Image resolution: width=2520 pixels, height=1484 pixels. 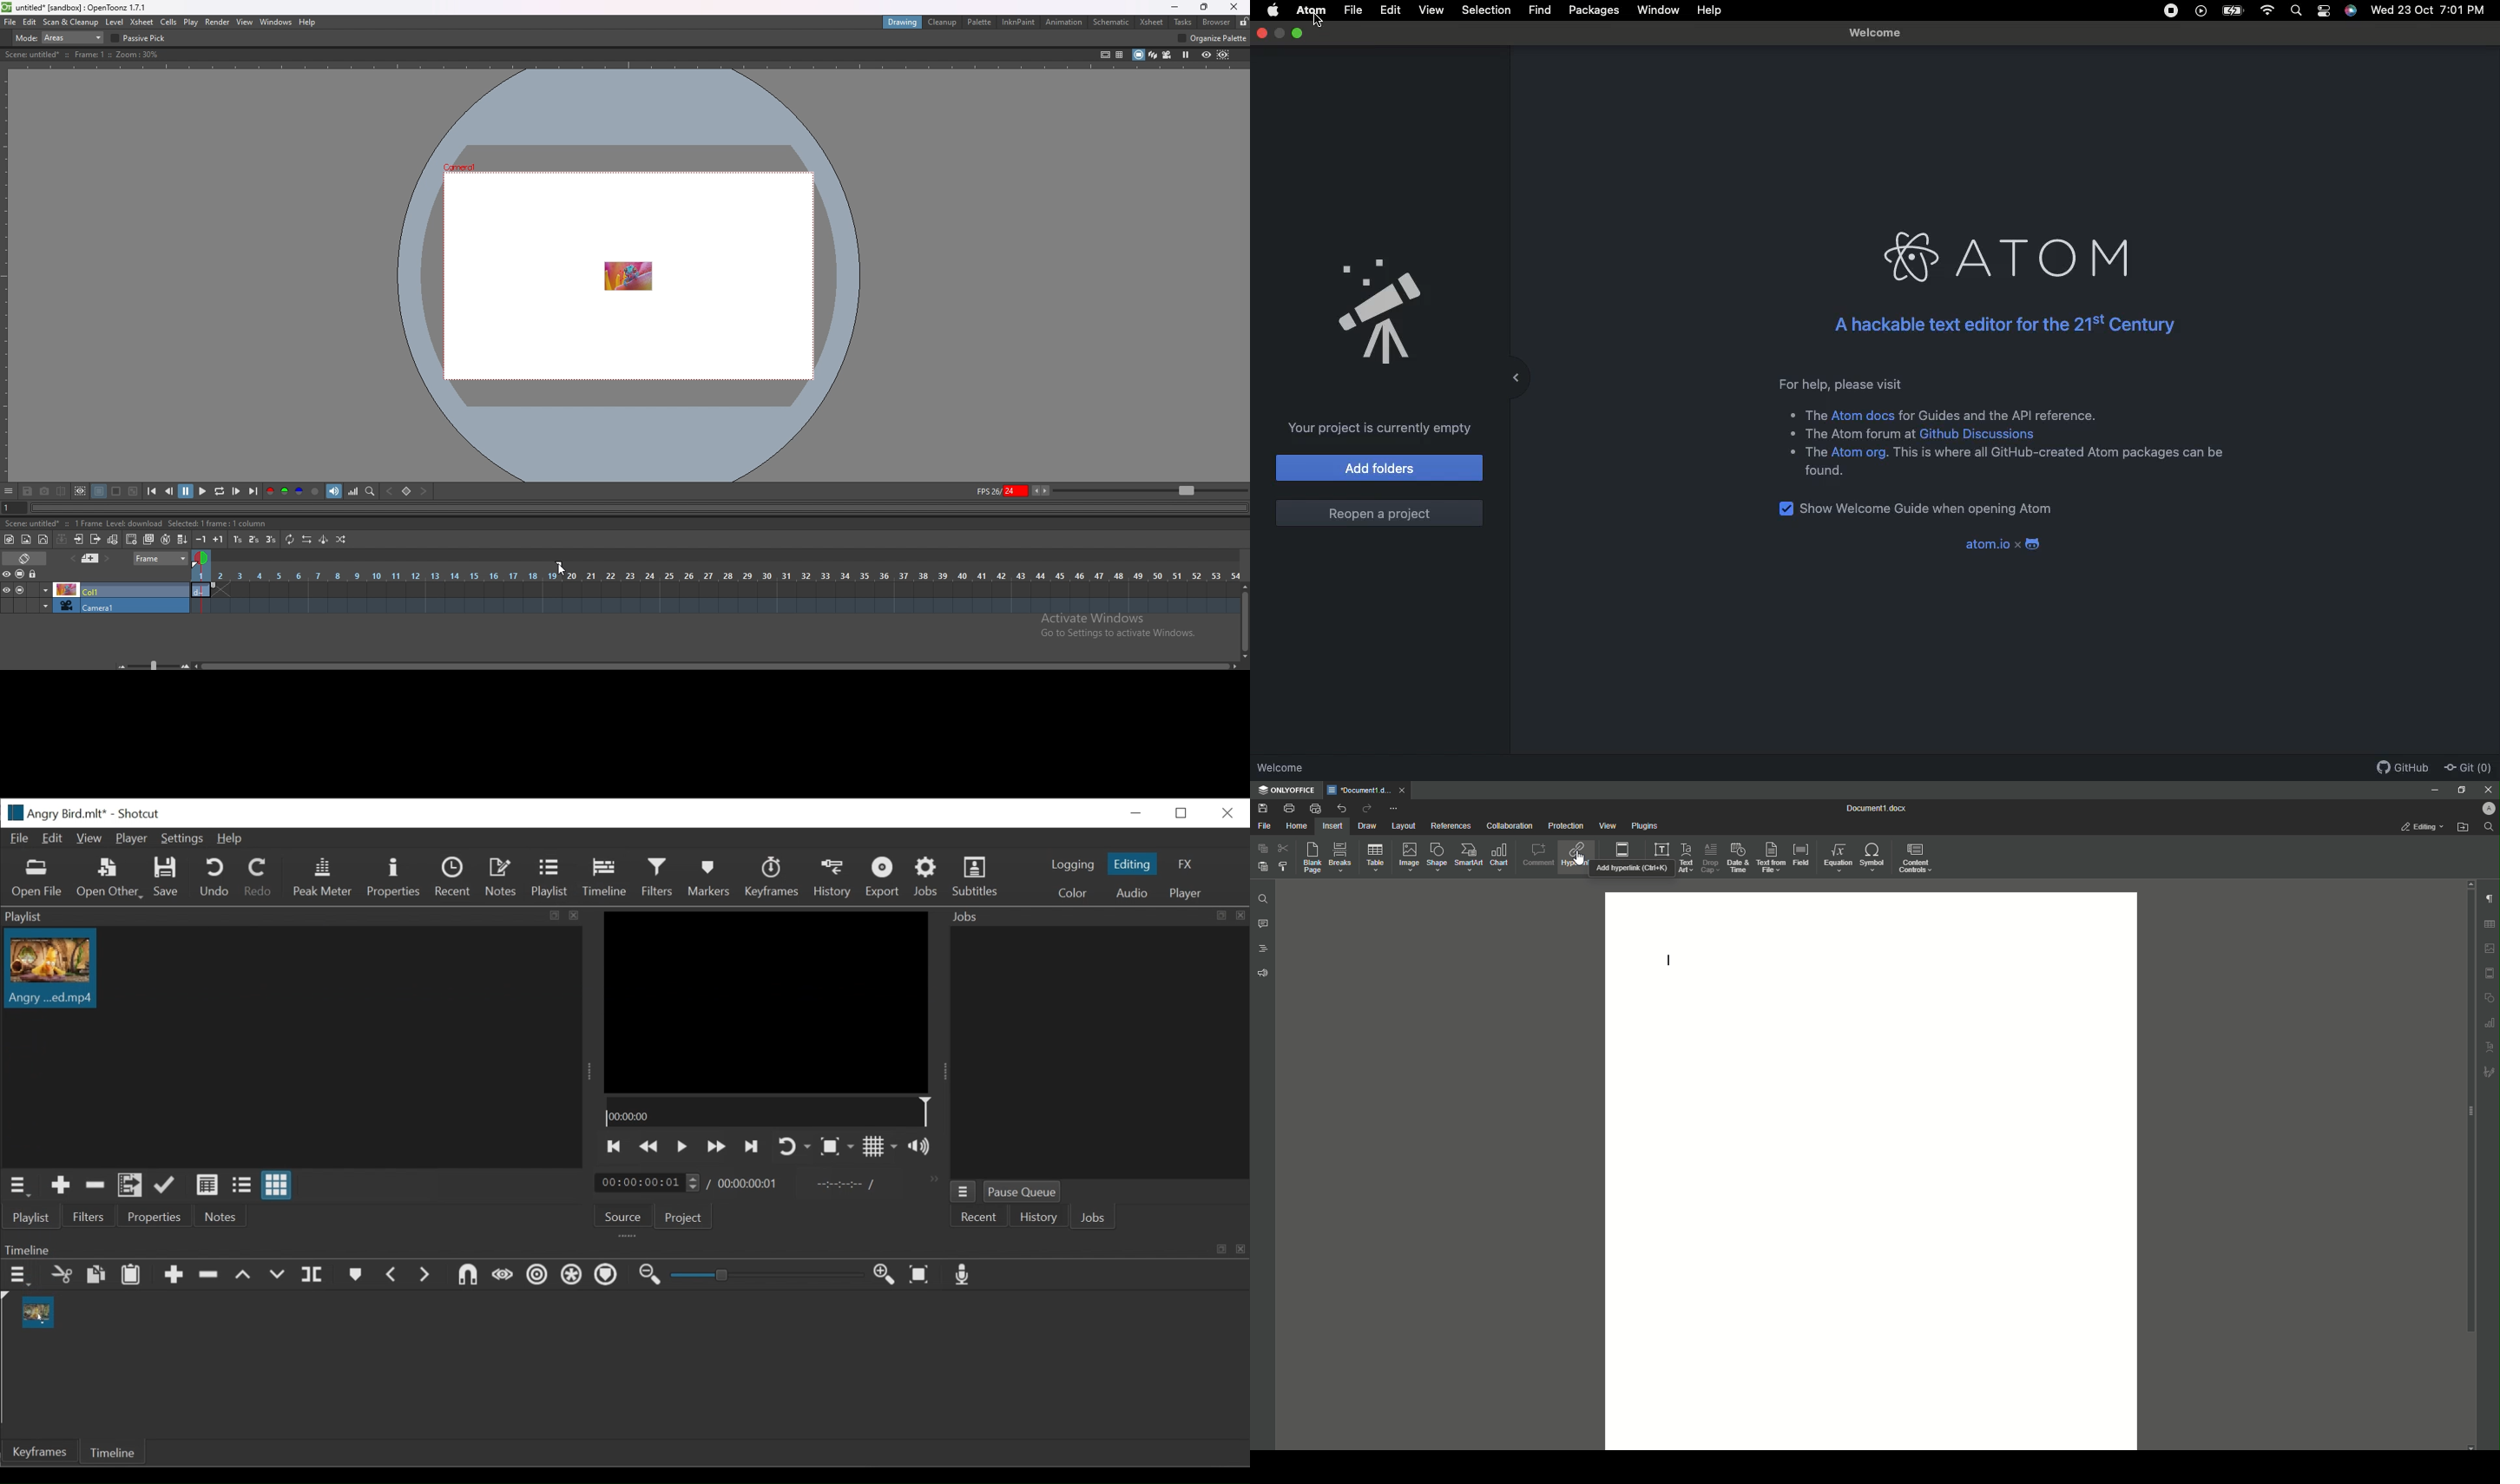 I want to click on previous key, so click(x=390, y=491).